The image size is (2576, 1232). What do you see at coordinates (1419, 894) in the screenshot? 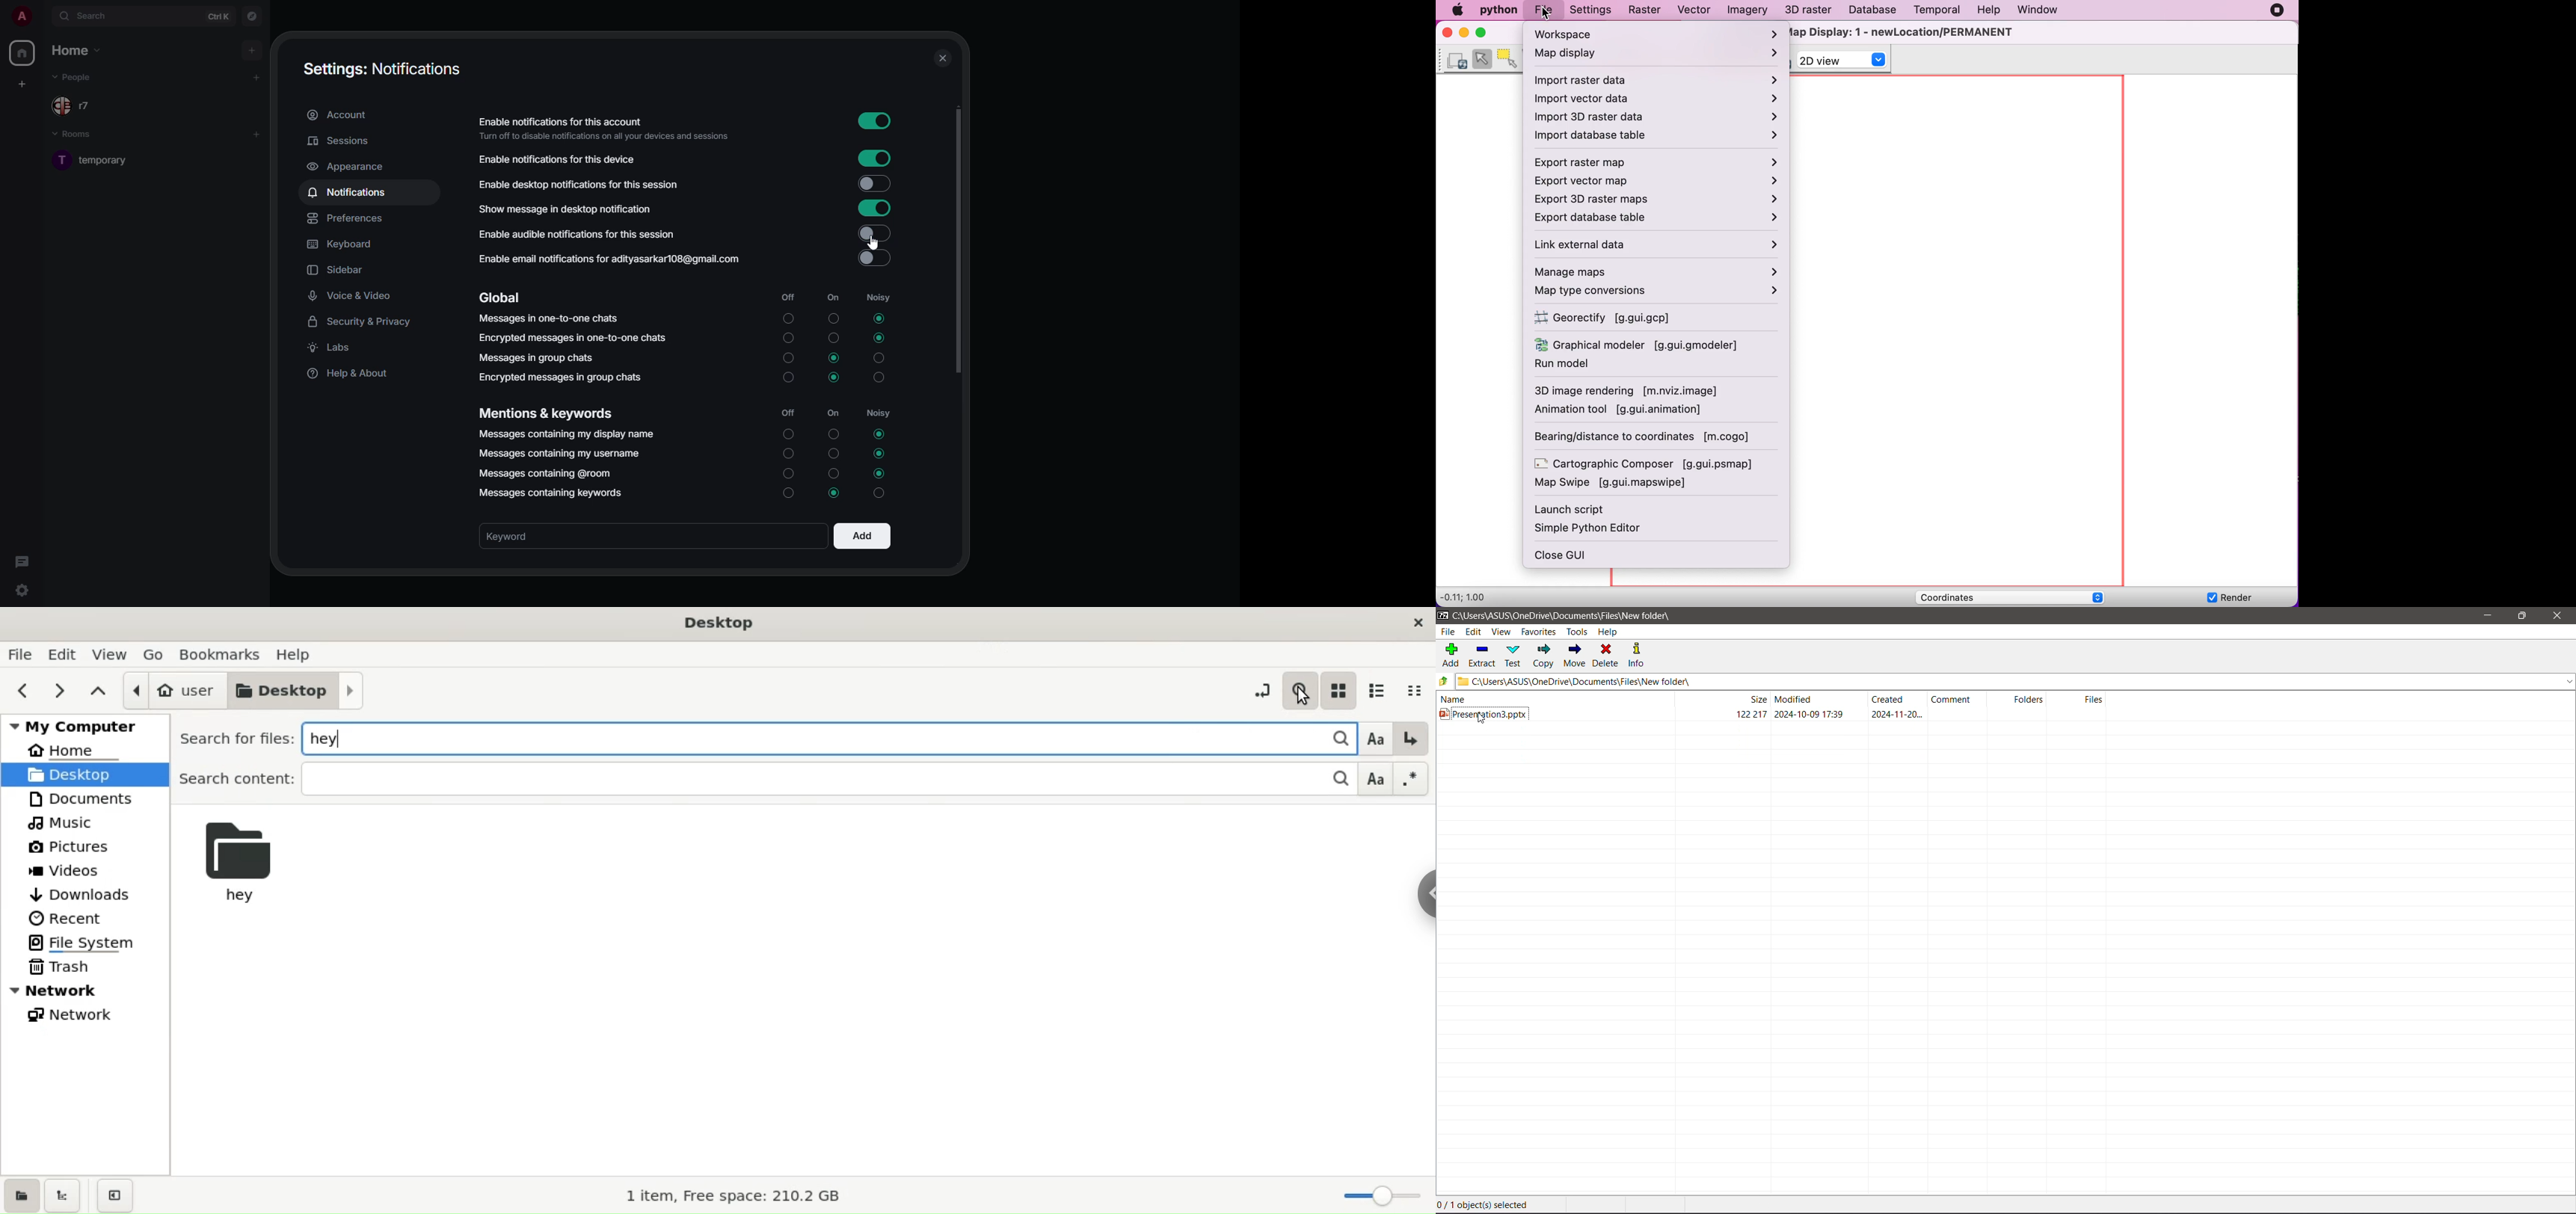
I see `sidebar` at bounding box center [1419, 894].